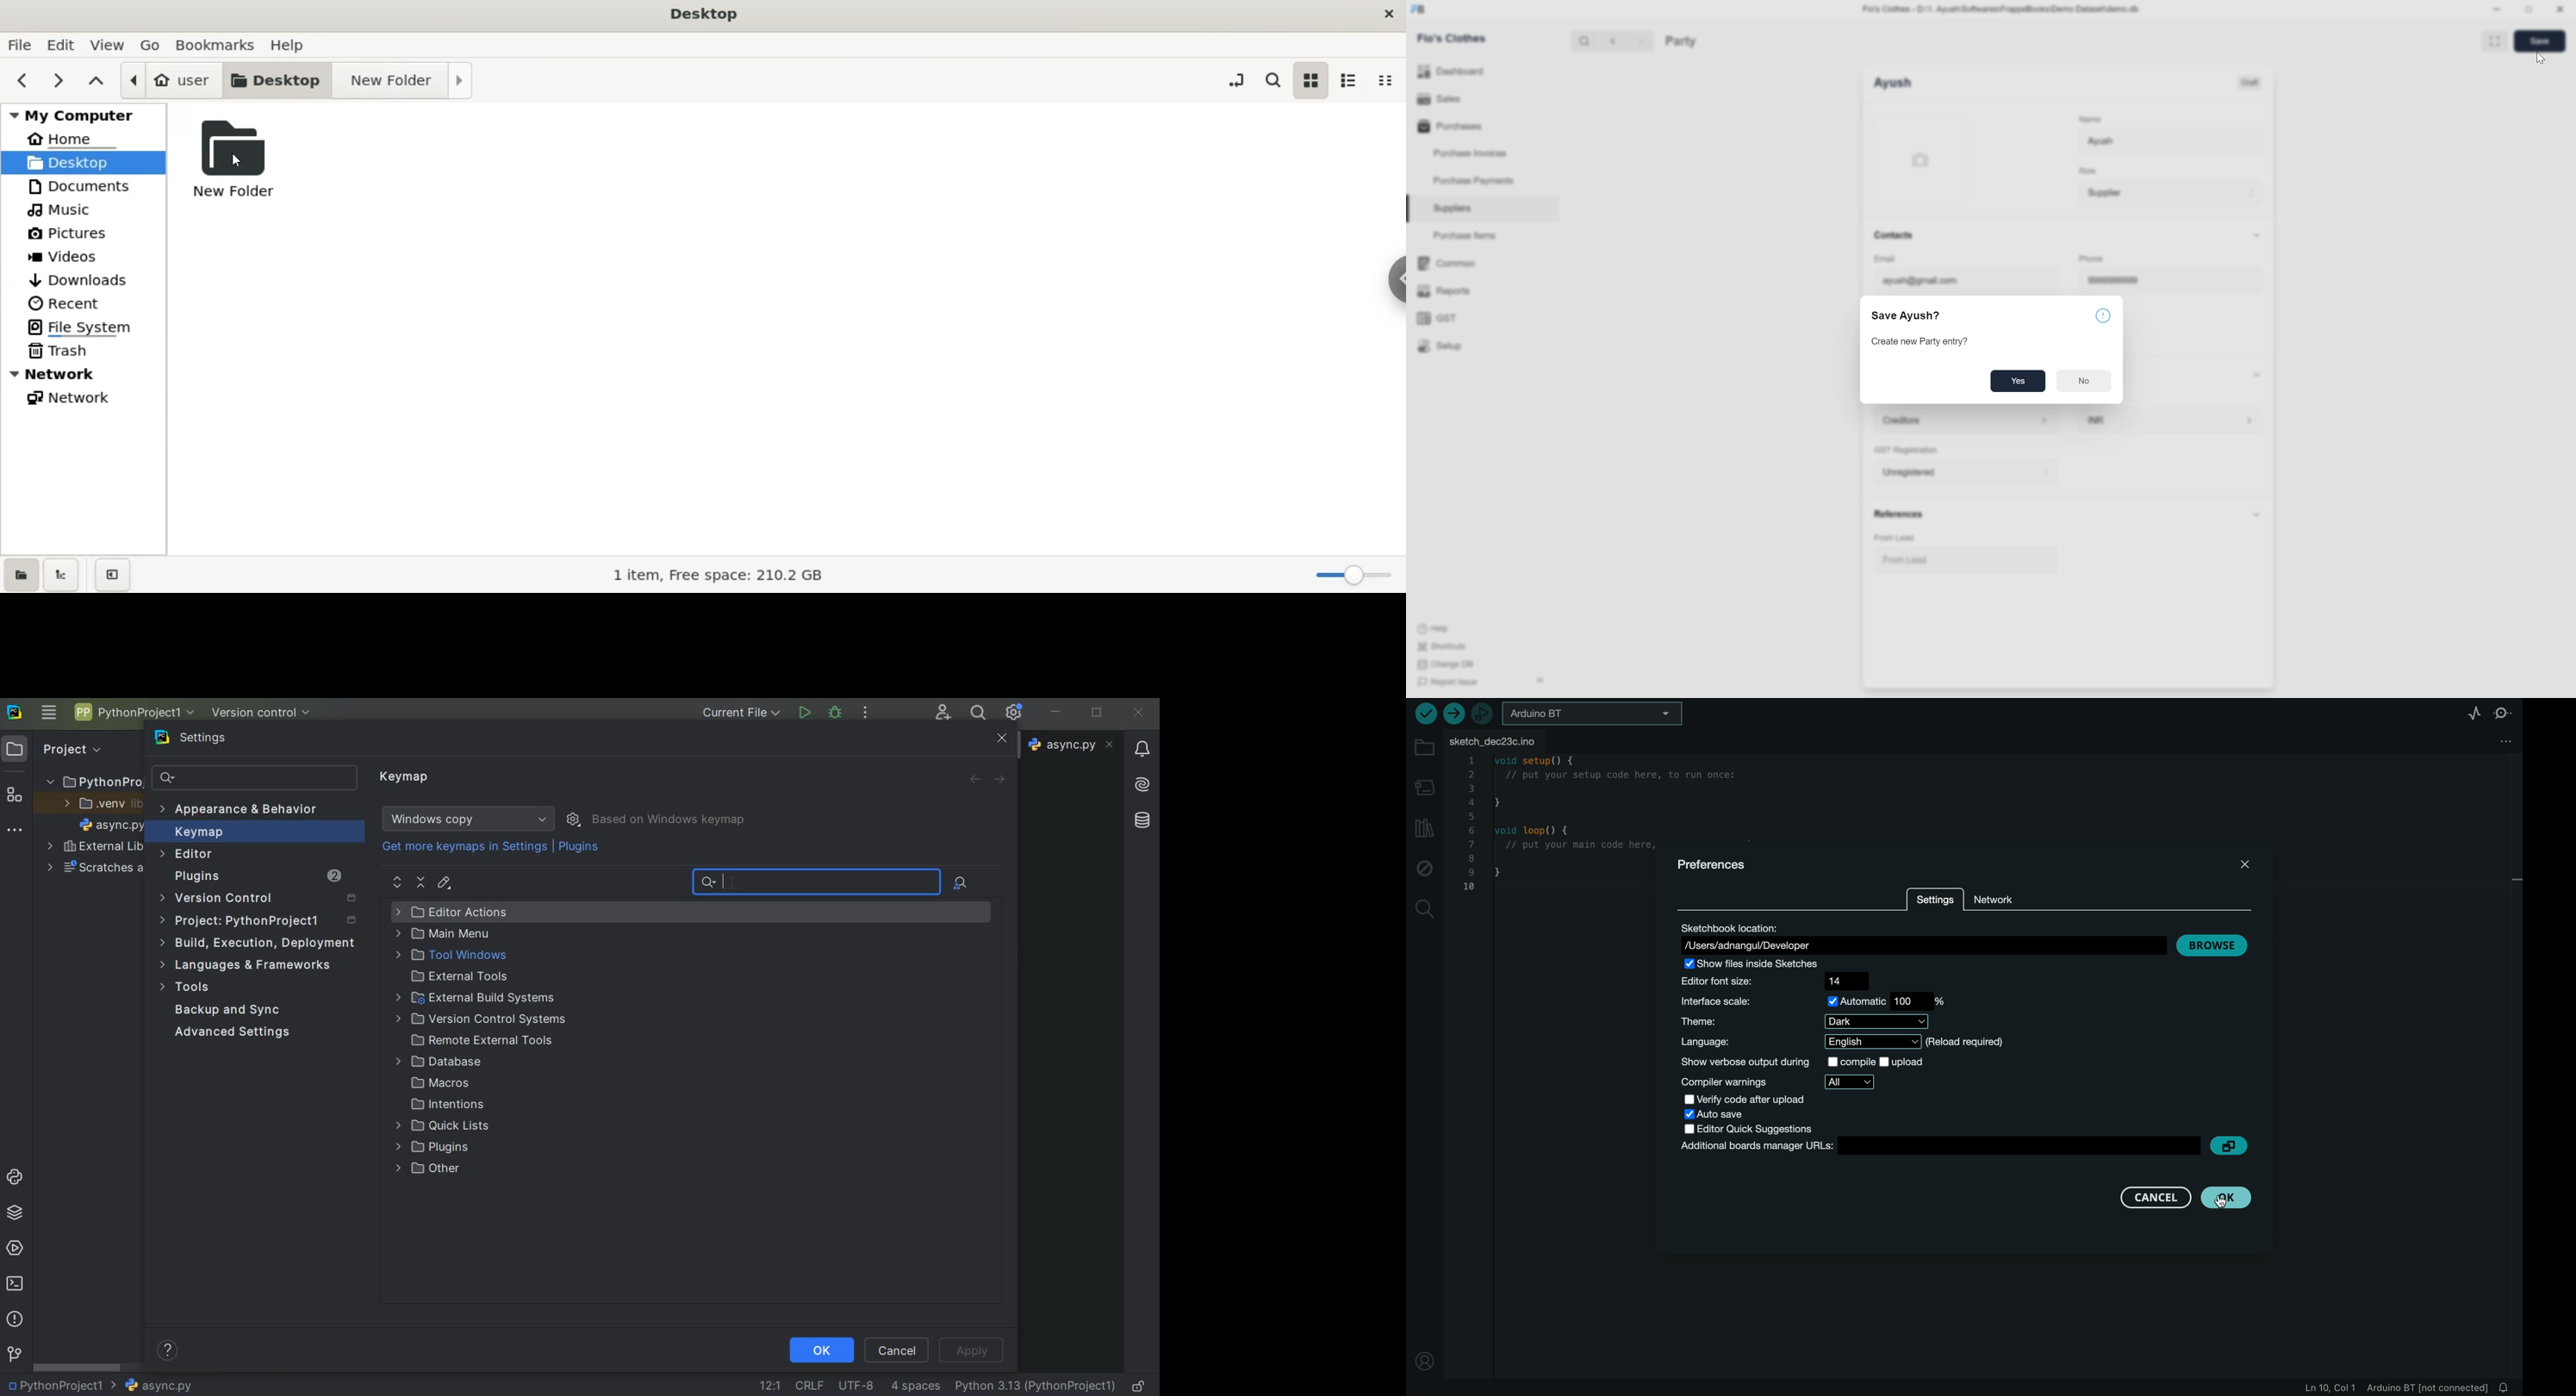  What do you see at coordinates (2171, 281) in the screenshot?
I see `9999999999` at bounding box center [2171, 281].